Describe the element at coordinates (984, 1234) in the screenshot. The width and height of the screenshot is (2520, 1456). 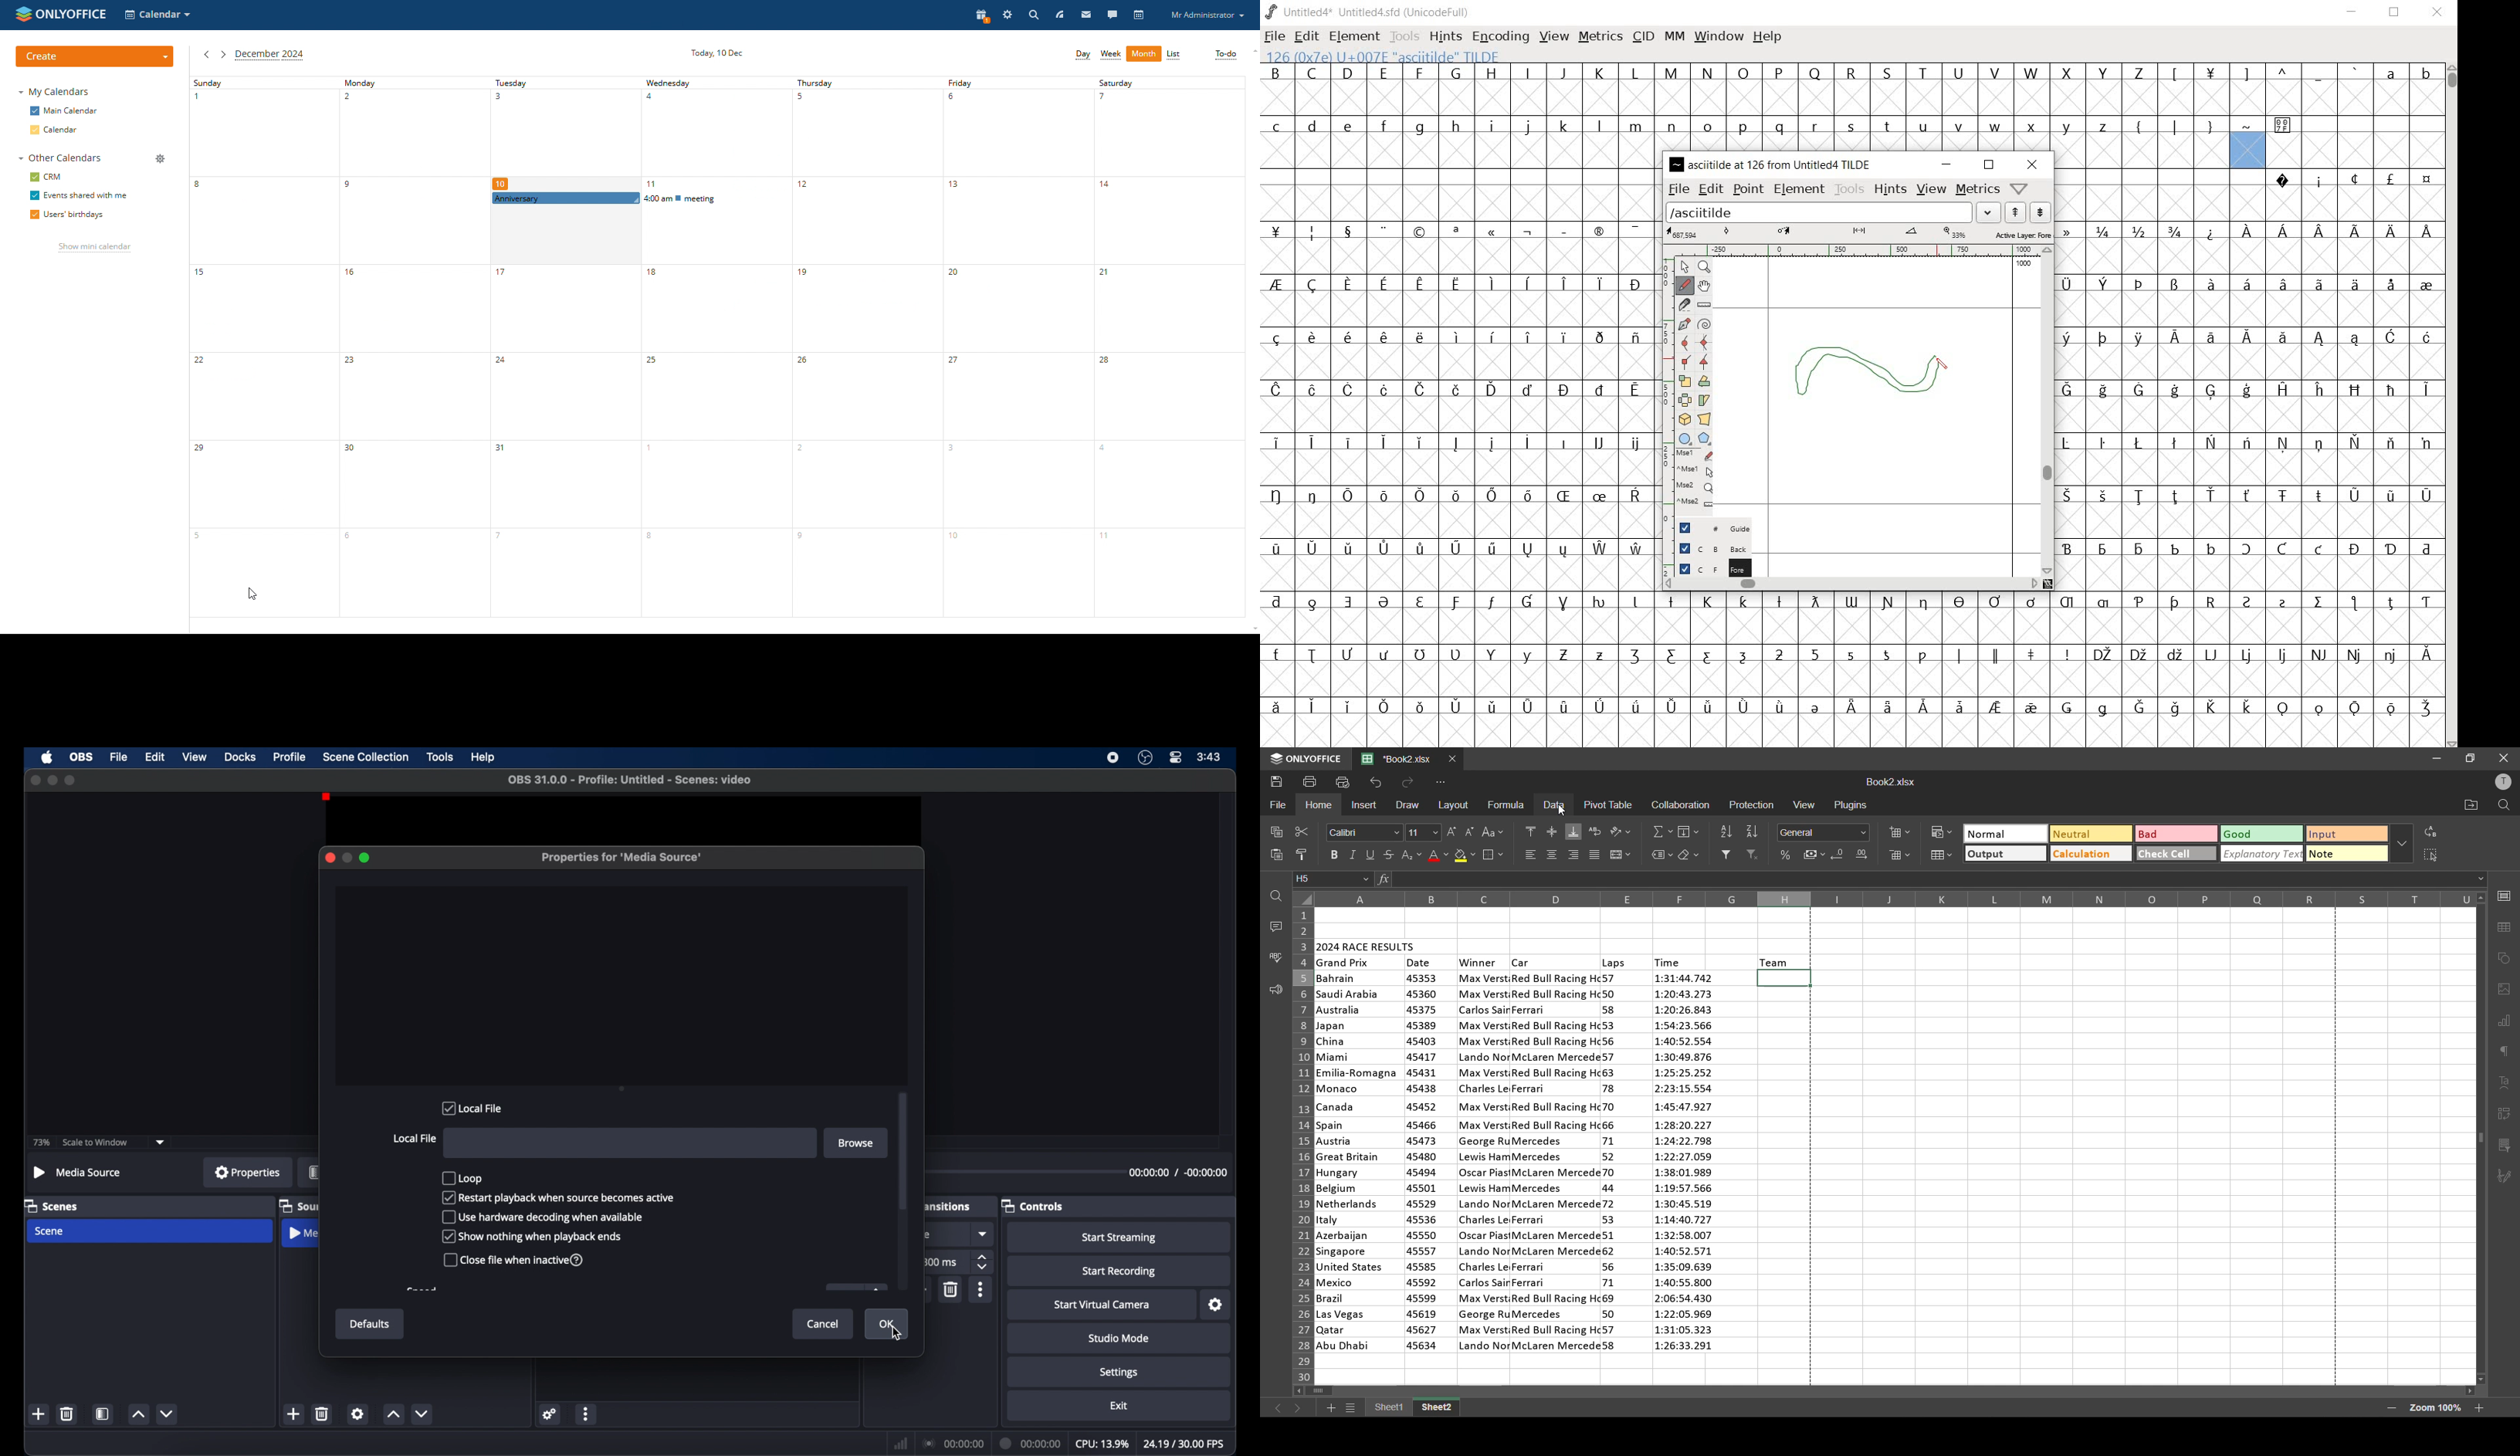
I see `dropdown` at that location.